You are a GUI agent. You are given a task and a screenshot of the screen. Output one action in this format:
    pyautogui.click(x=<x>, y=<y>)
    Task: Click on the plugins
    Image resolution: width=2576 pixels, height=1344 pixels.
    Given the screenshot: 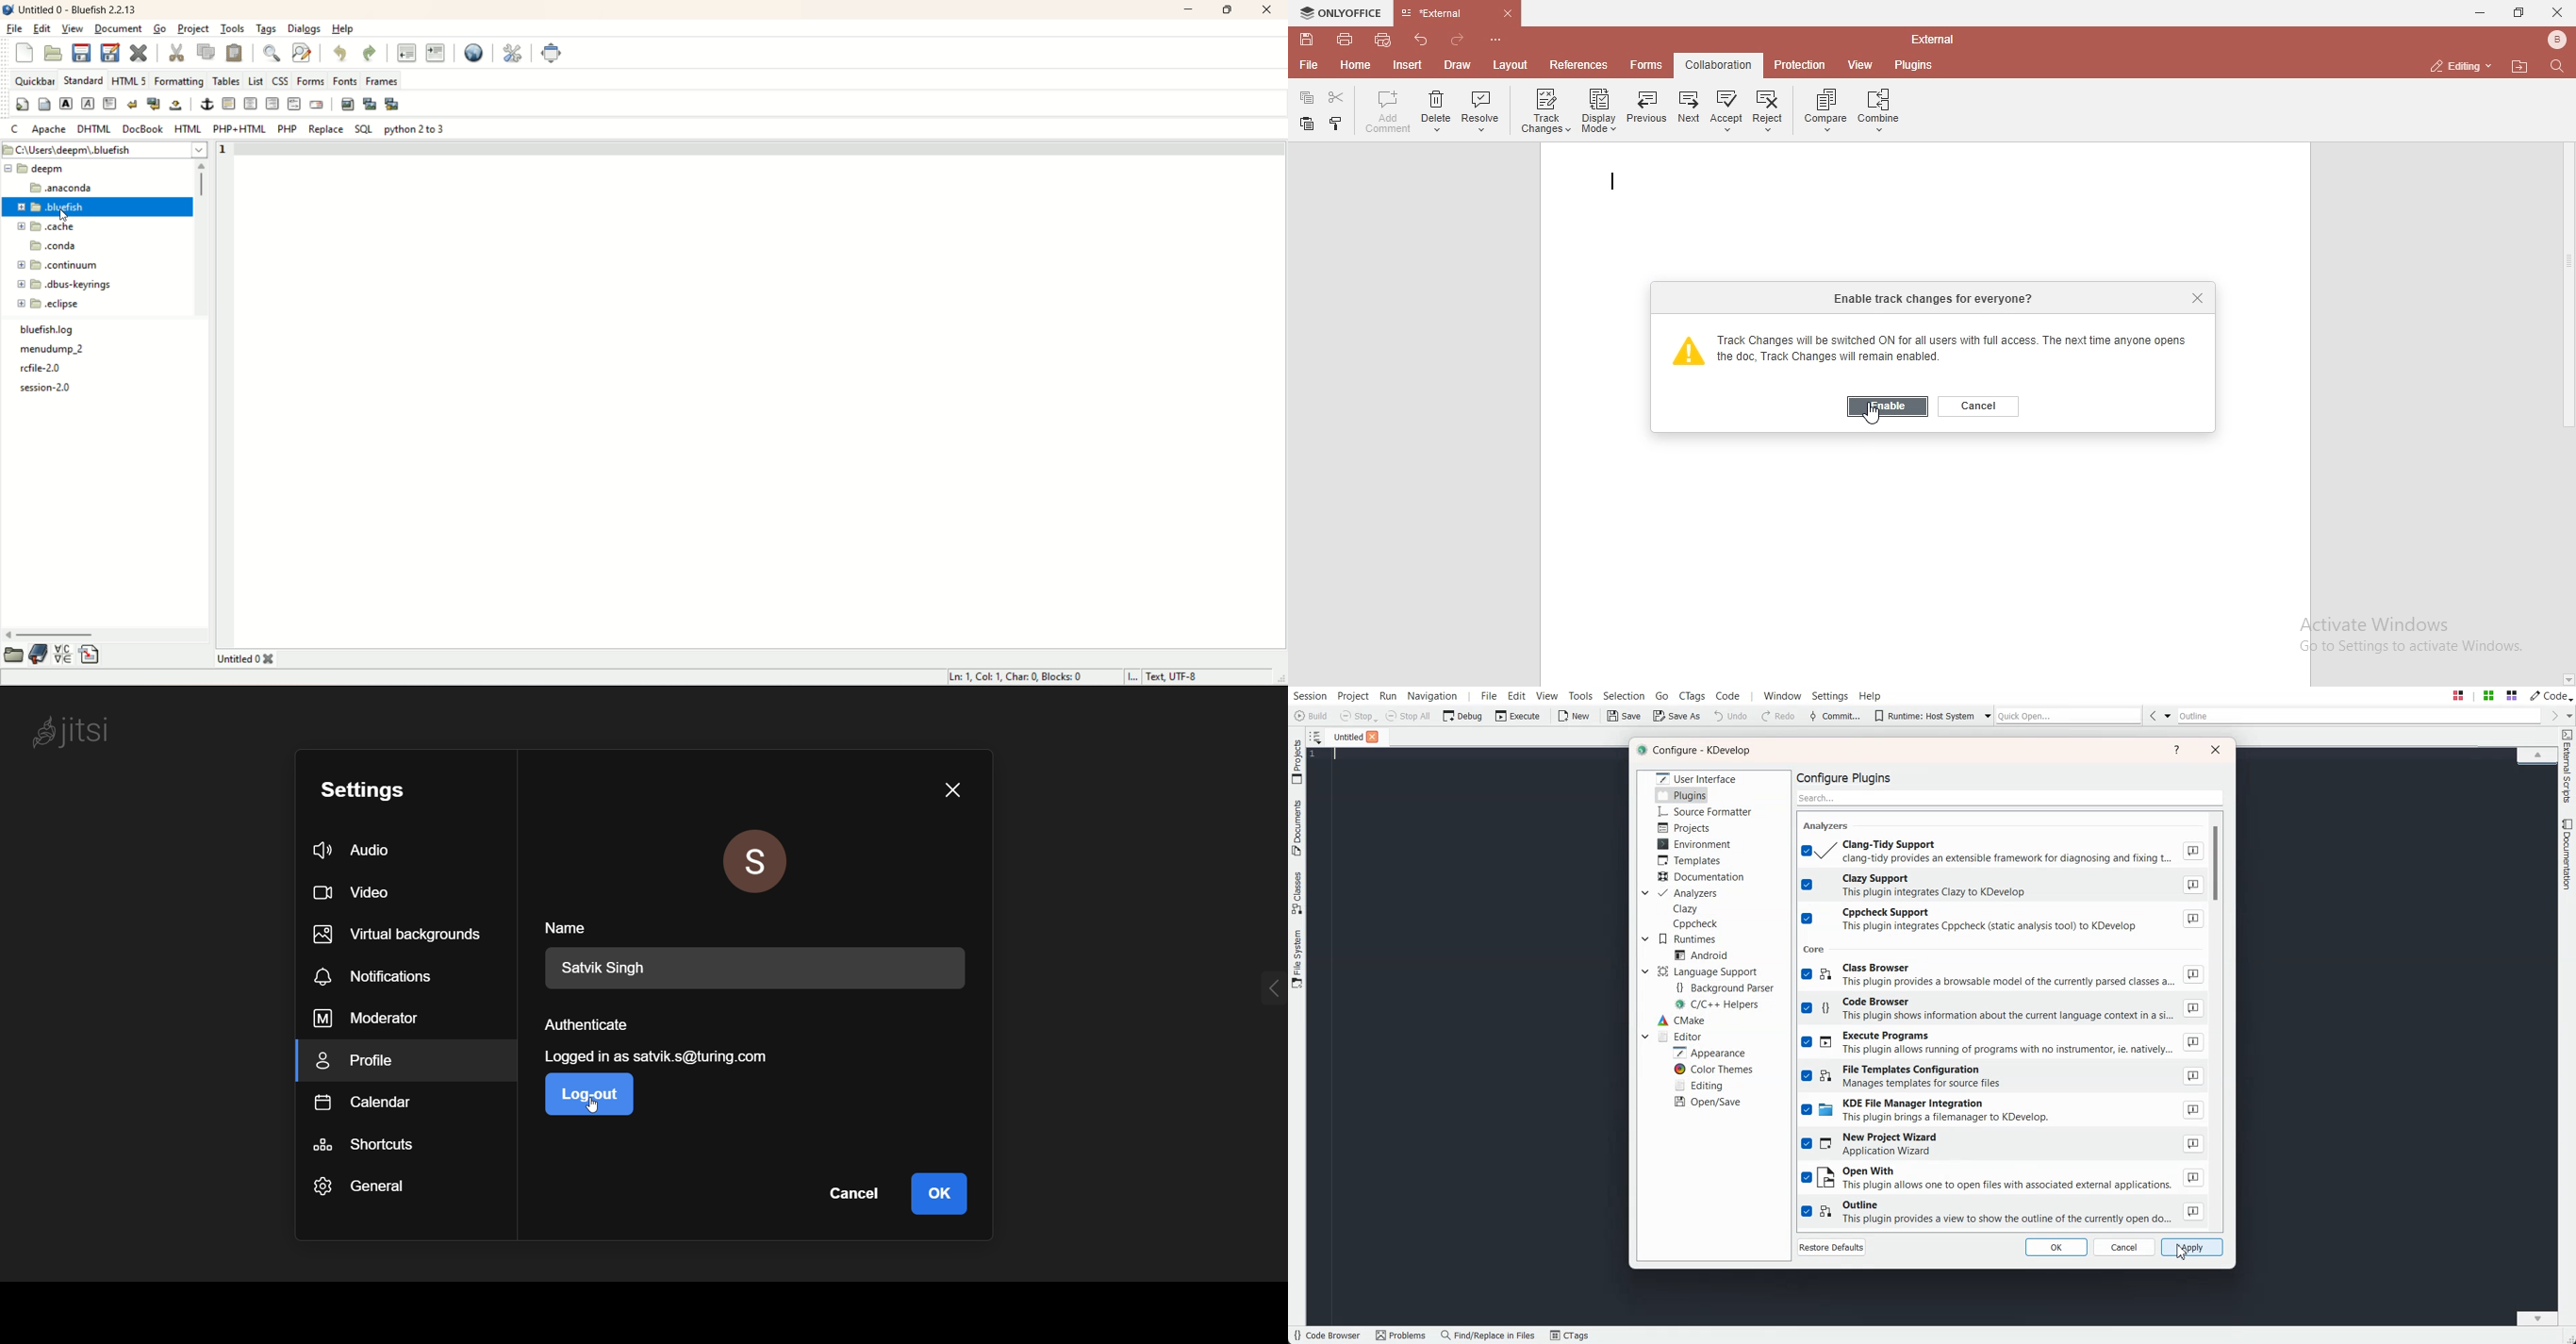 What is the action you would take?
    pyautogui.click(x=1914, y=66)
    